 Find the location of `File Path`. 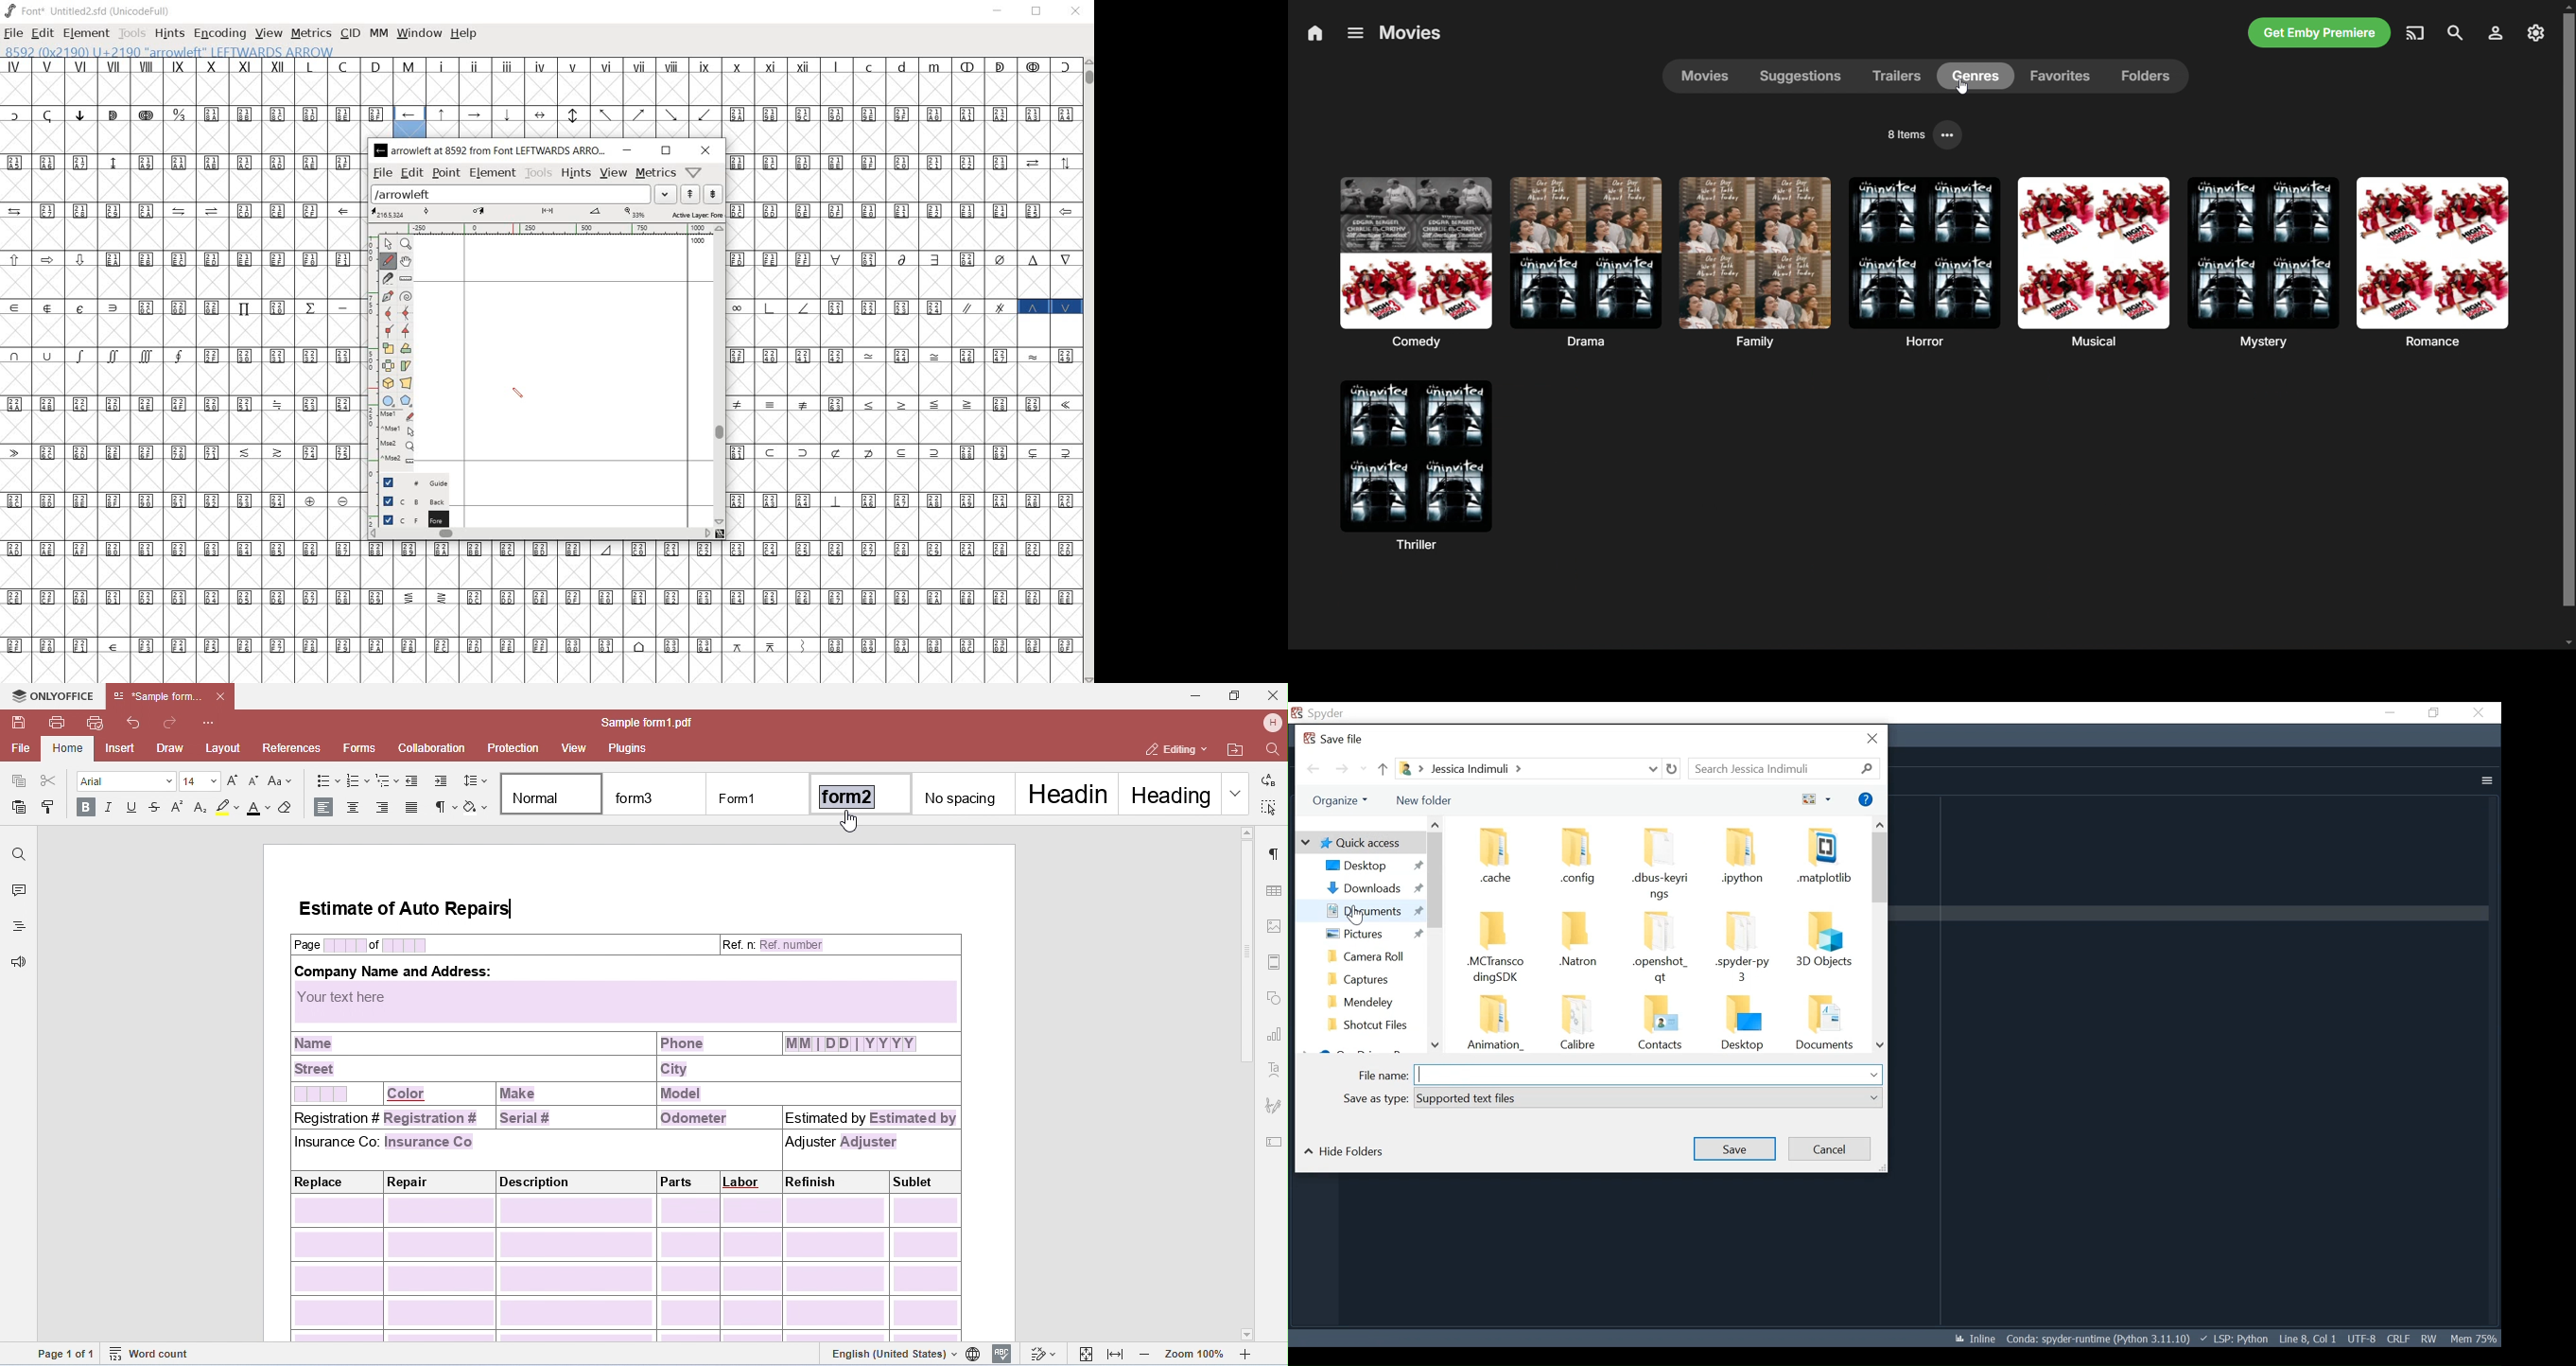

File Path is located at coordinates (1526, 768).